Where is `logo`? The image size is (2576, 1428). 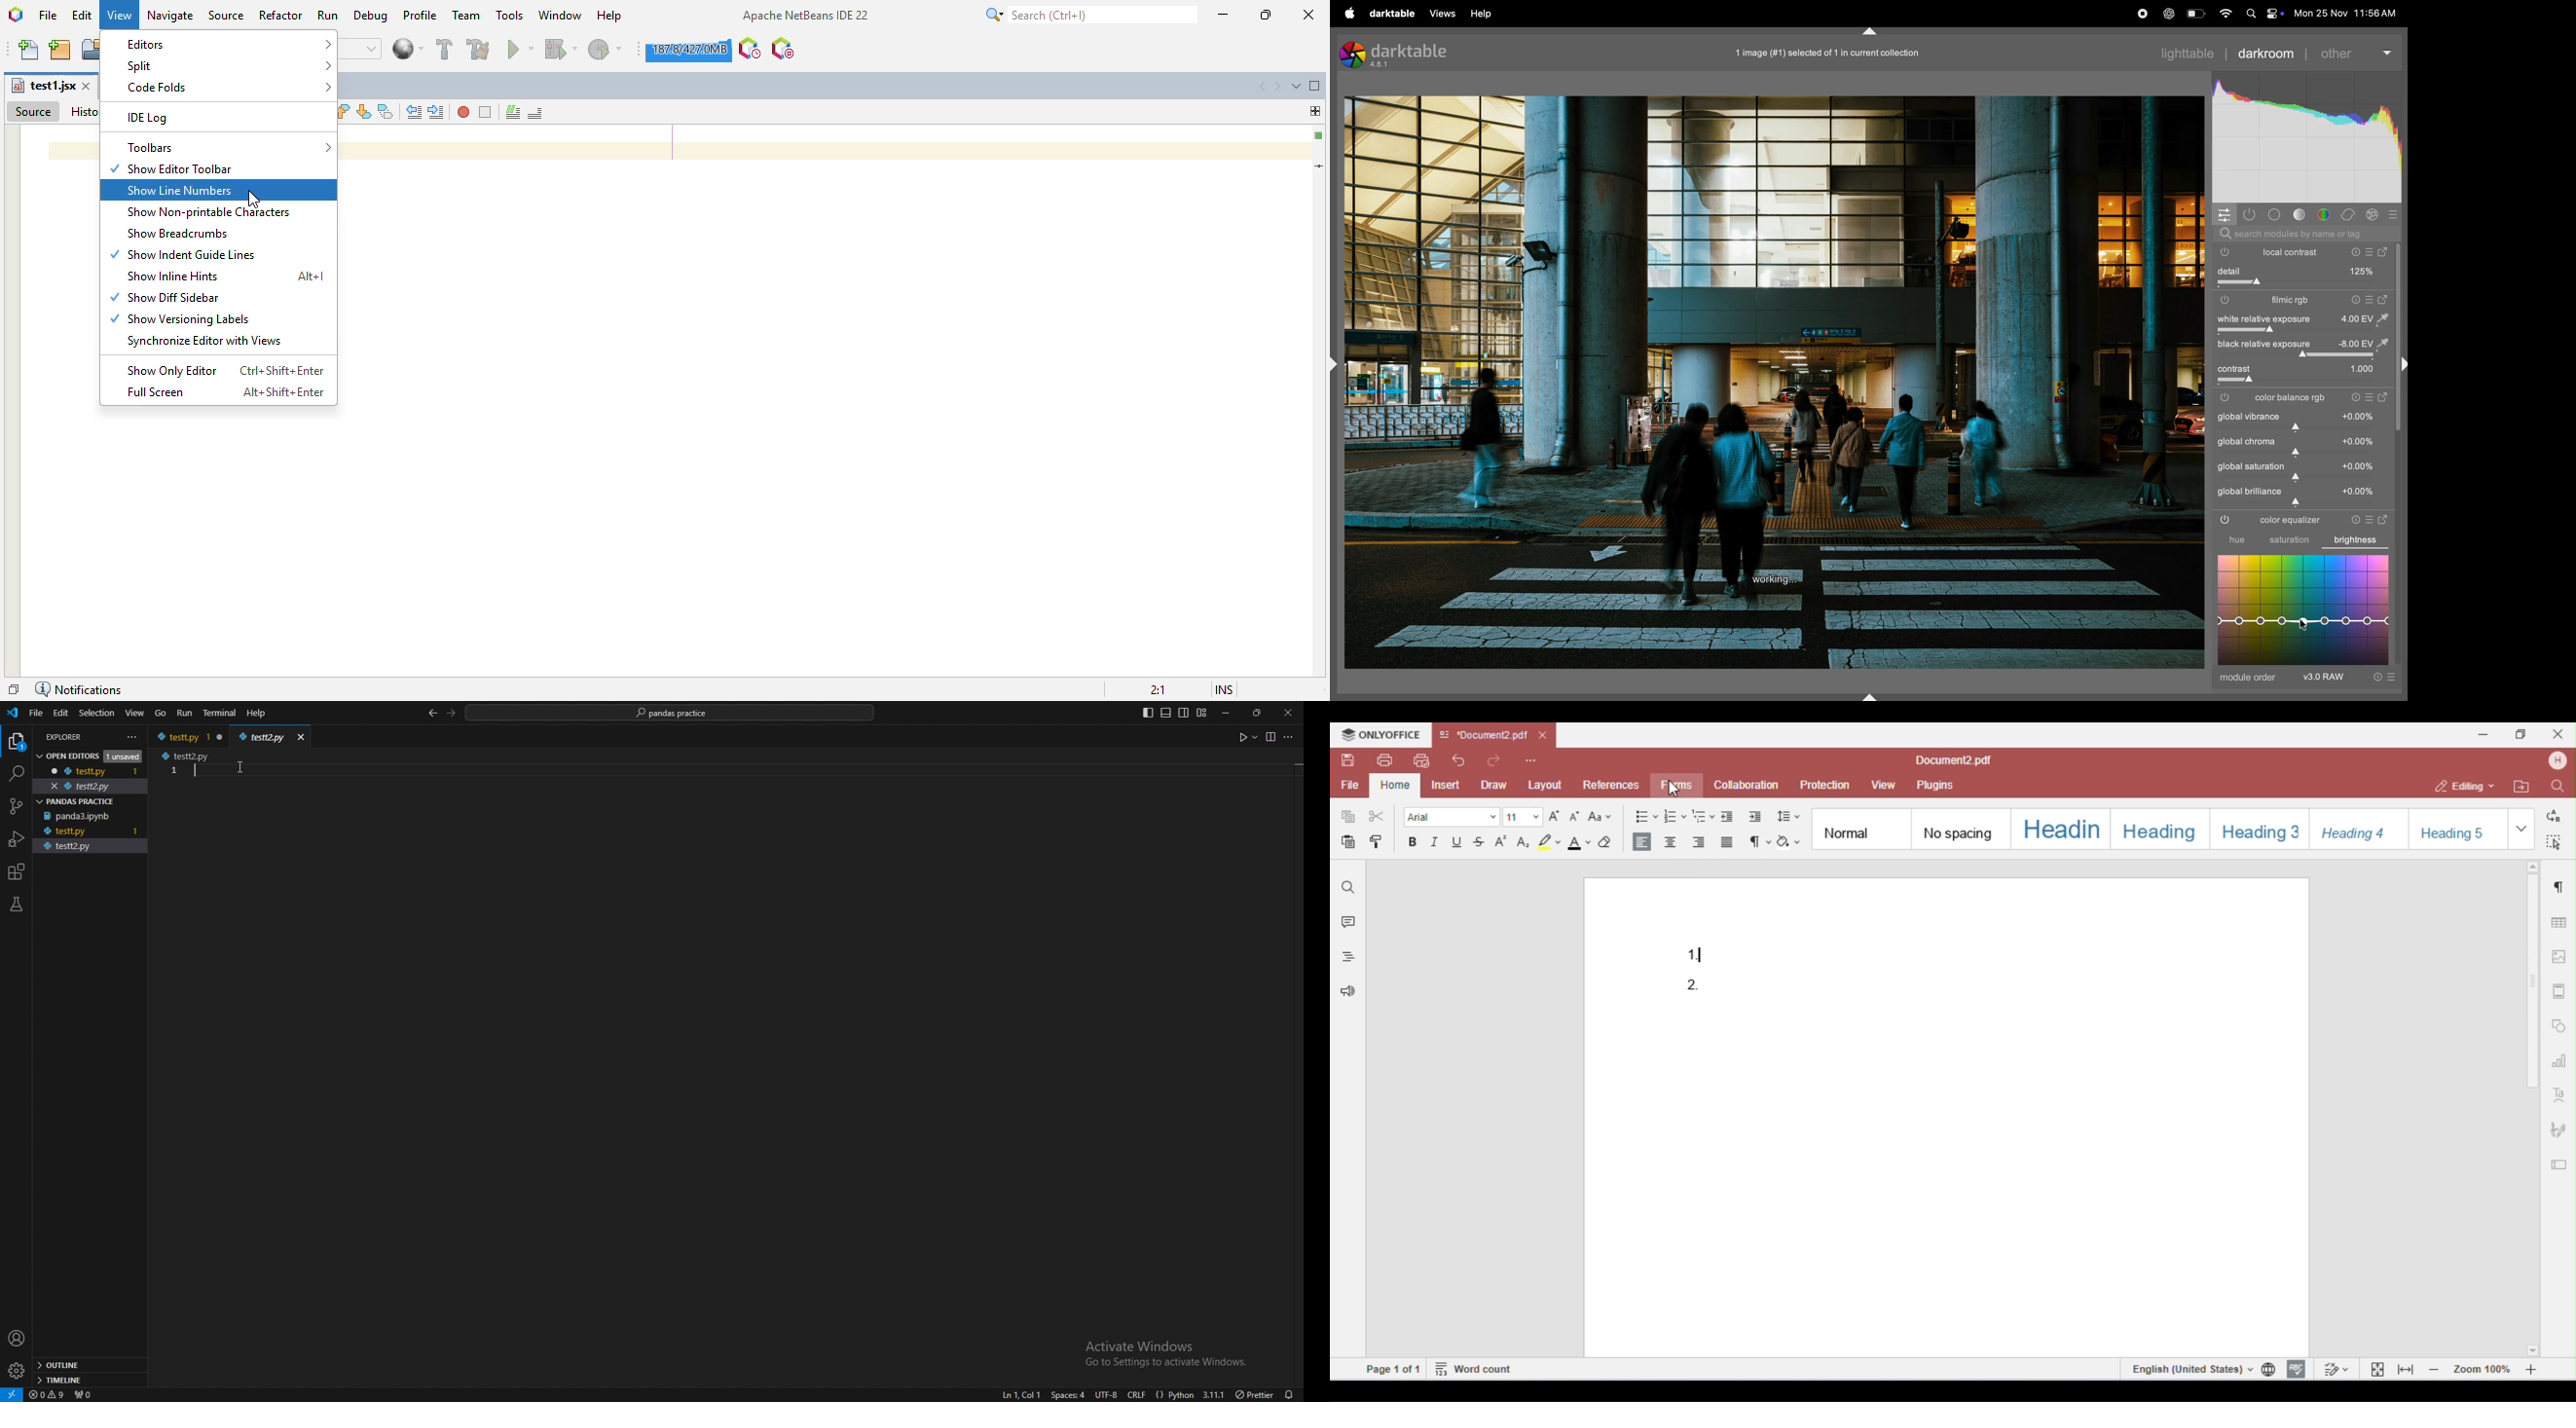 logo is located at coordinates (1352, 56).